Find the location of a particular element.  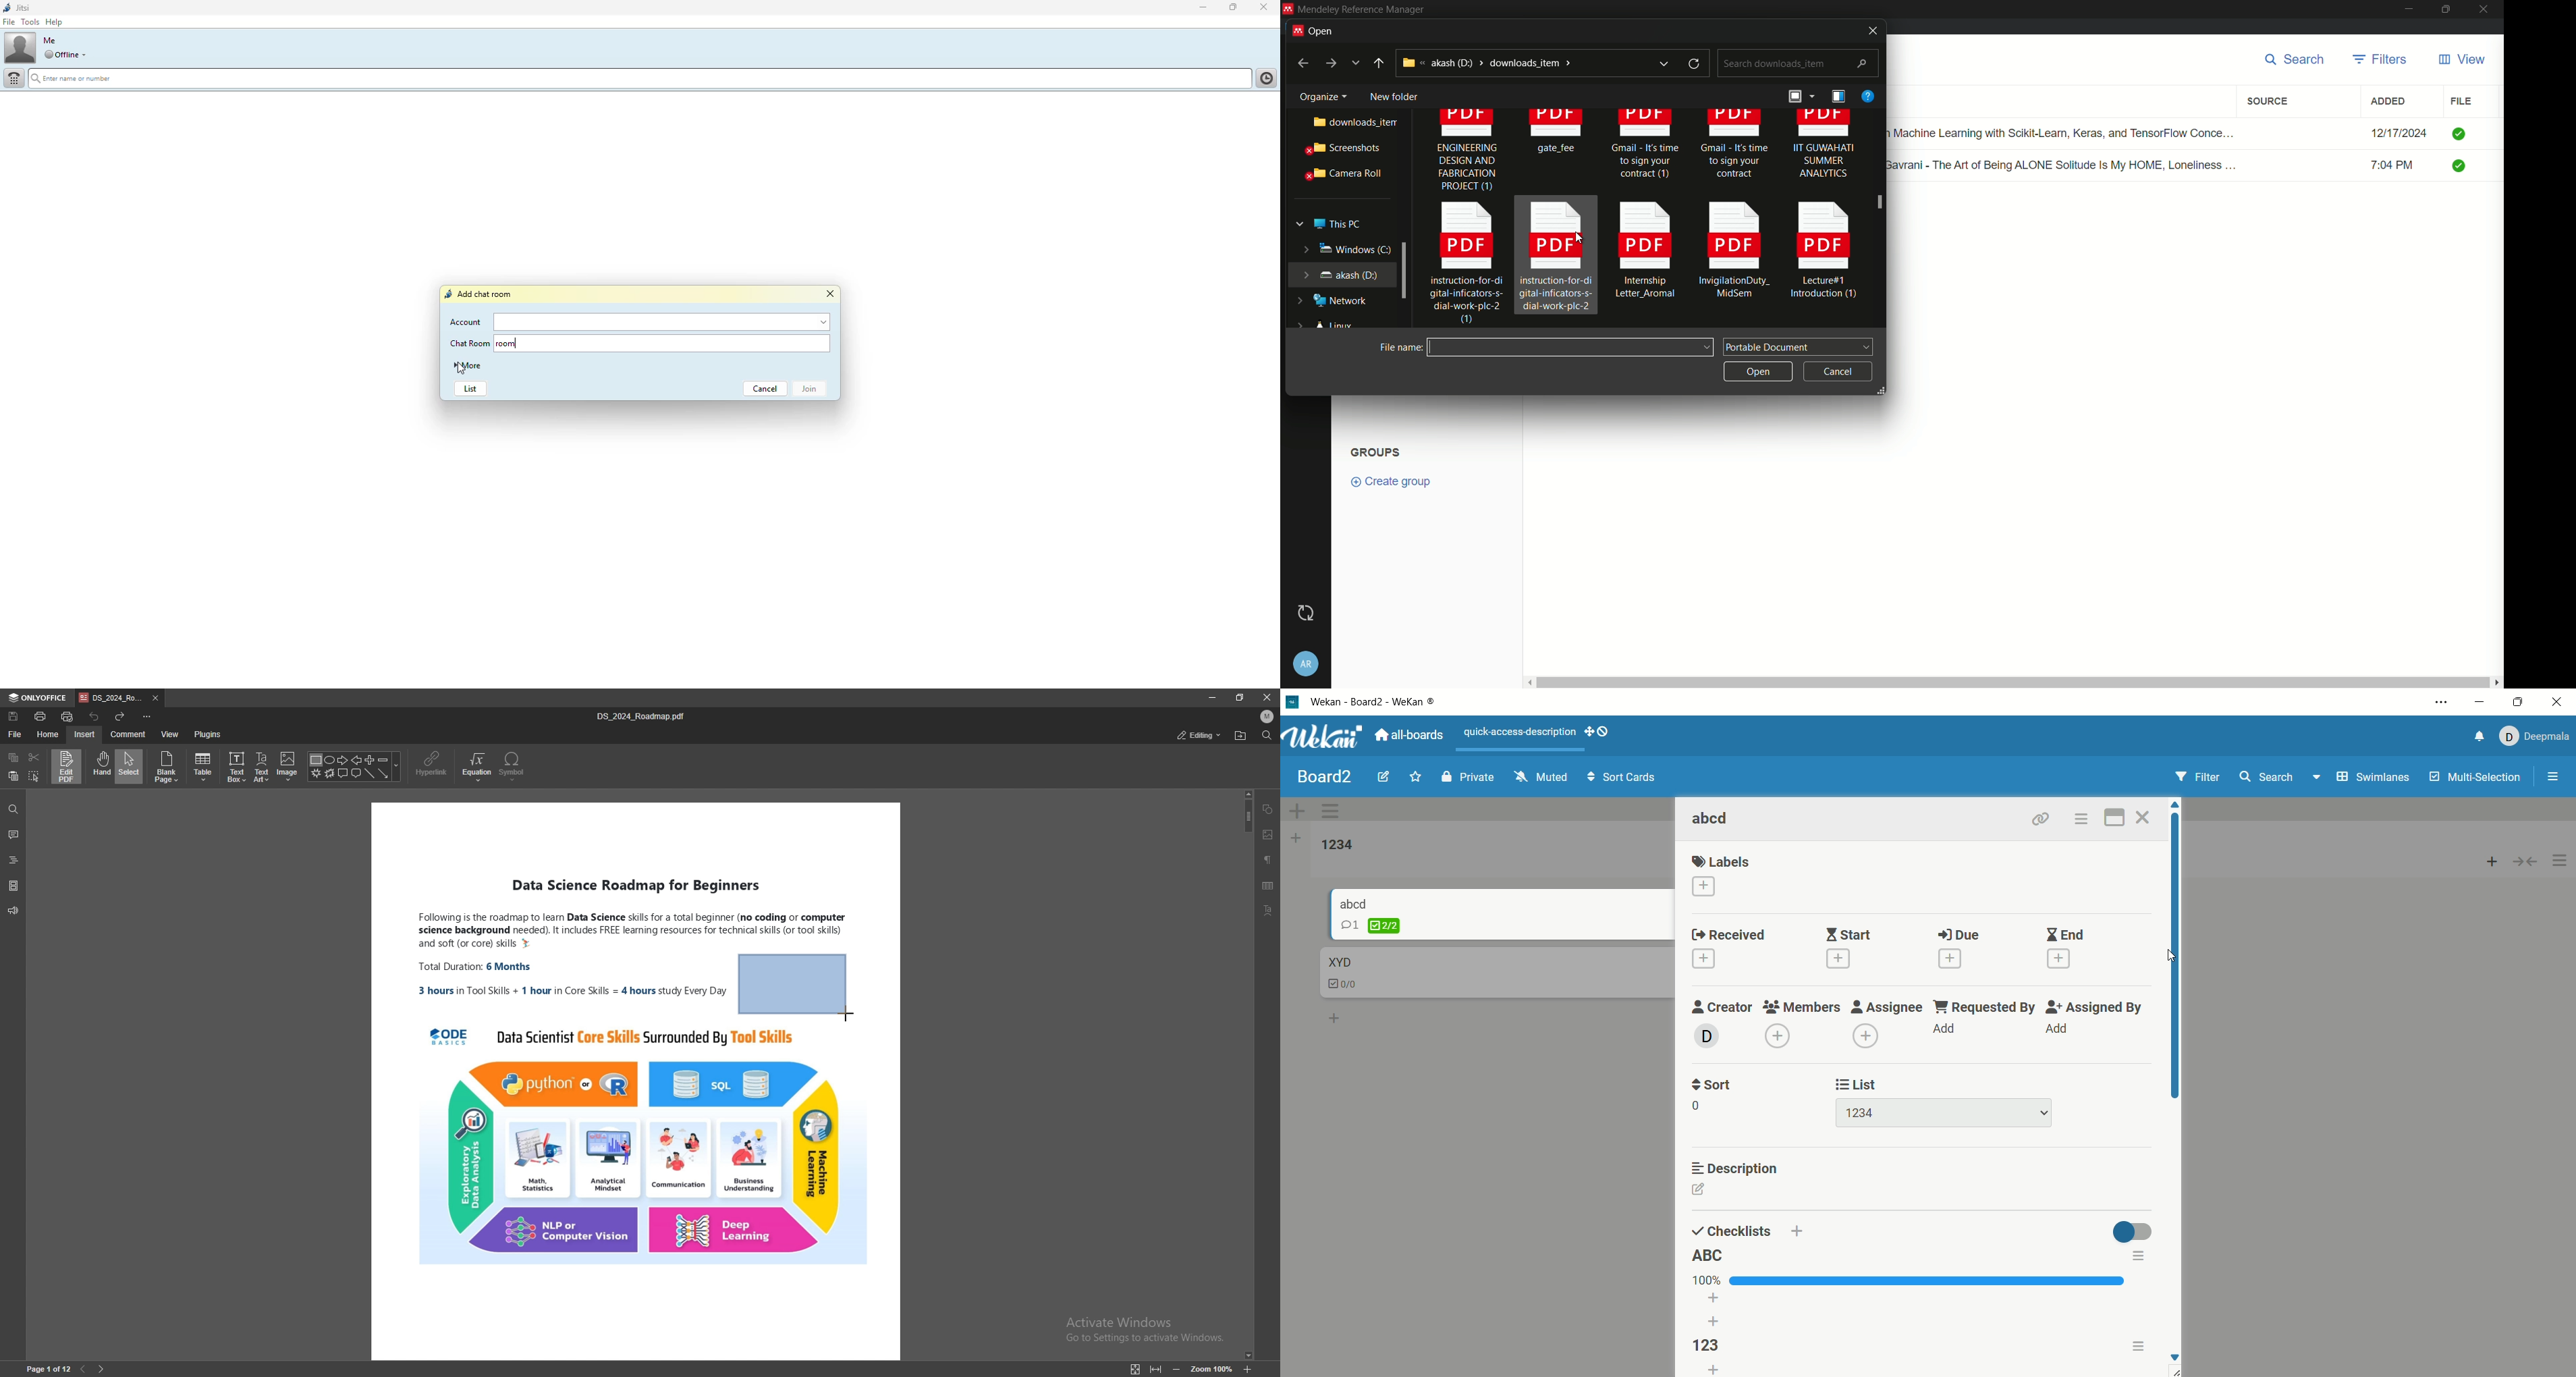

pdf is located at coordinates (791, 1150).